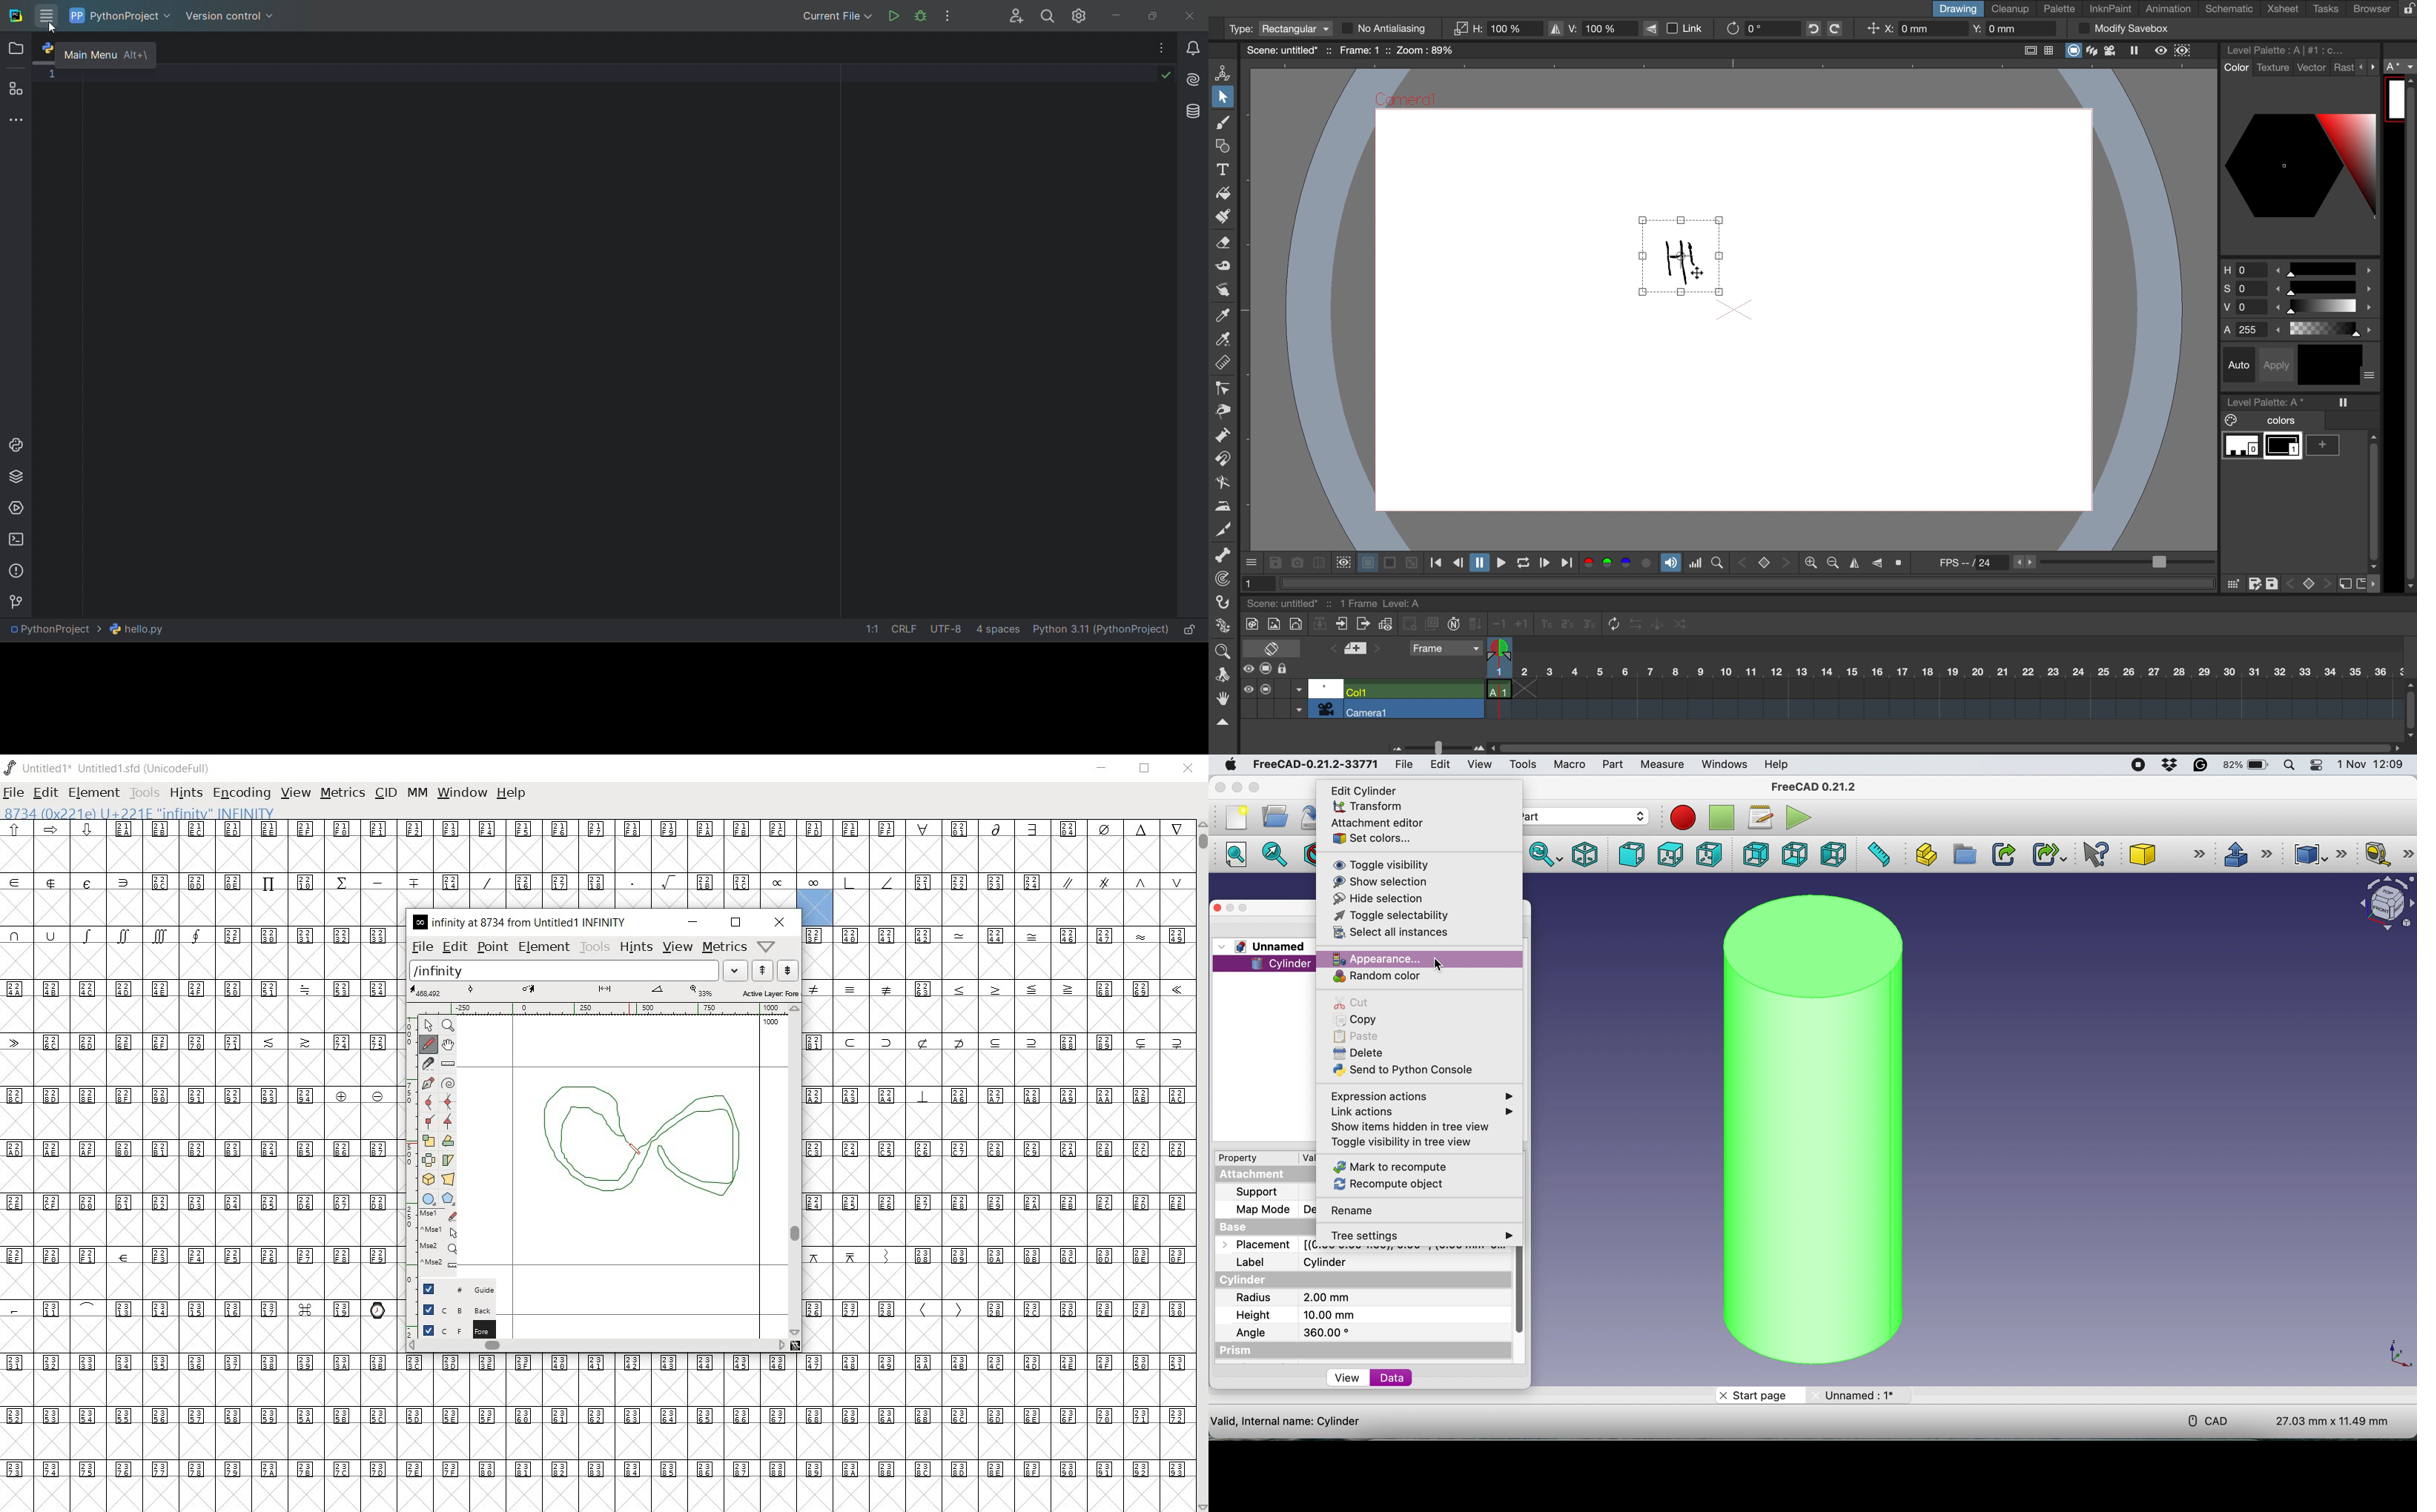 The width and height of the screenshot is (2436, 1512). I want to click on restore down, so click(735, 923).